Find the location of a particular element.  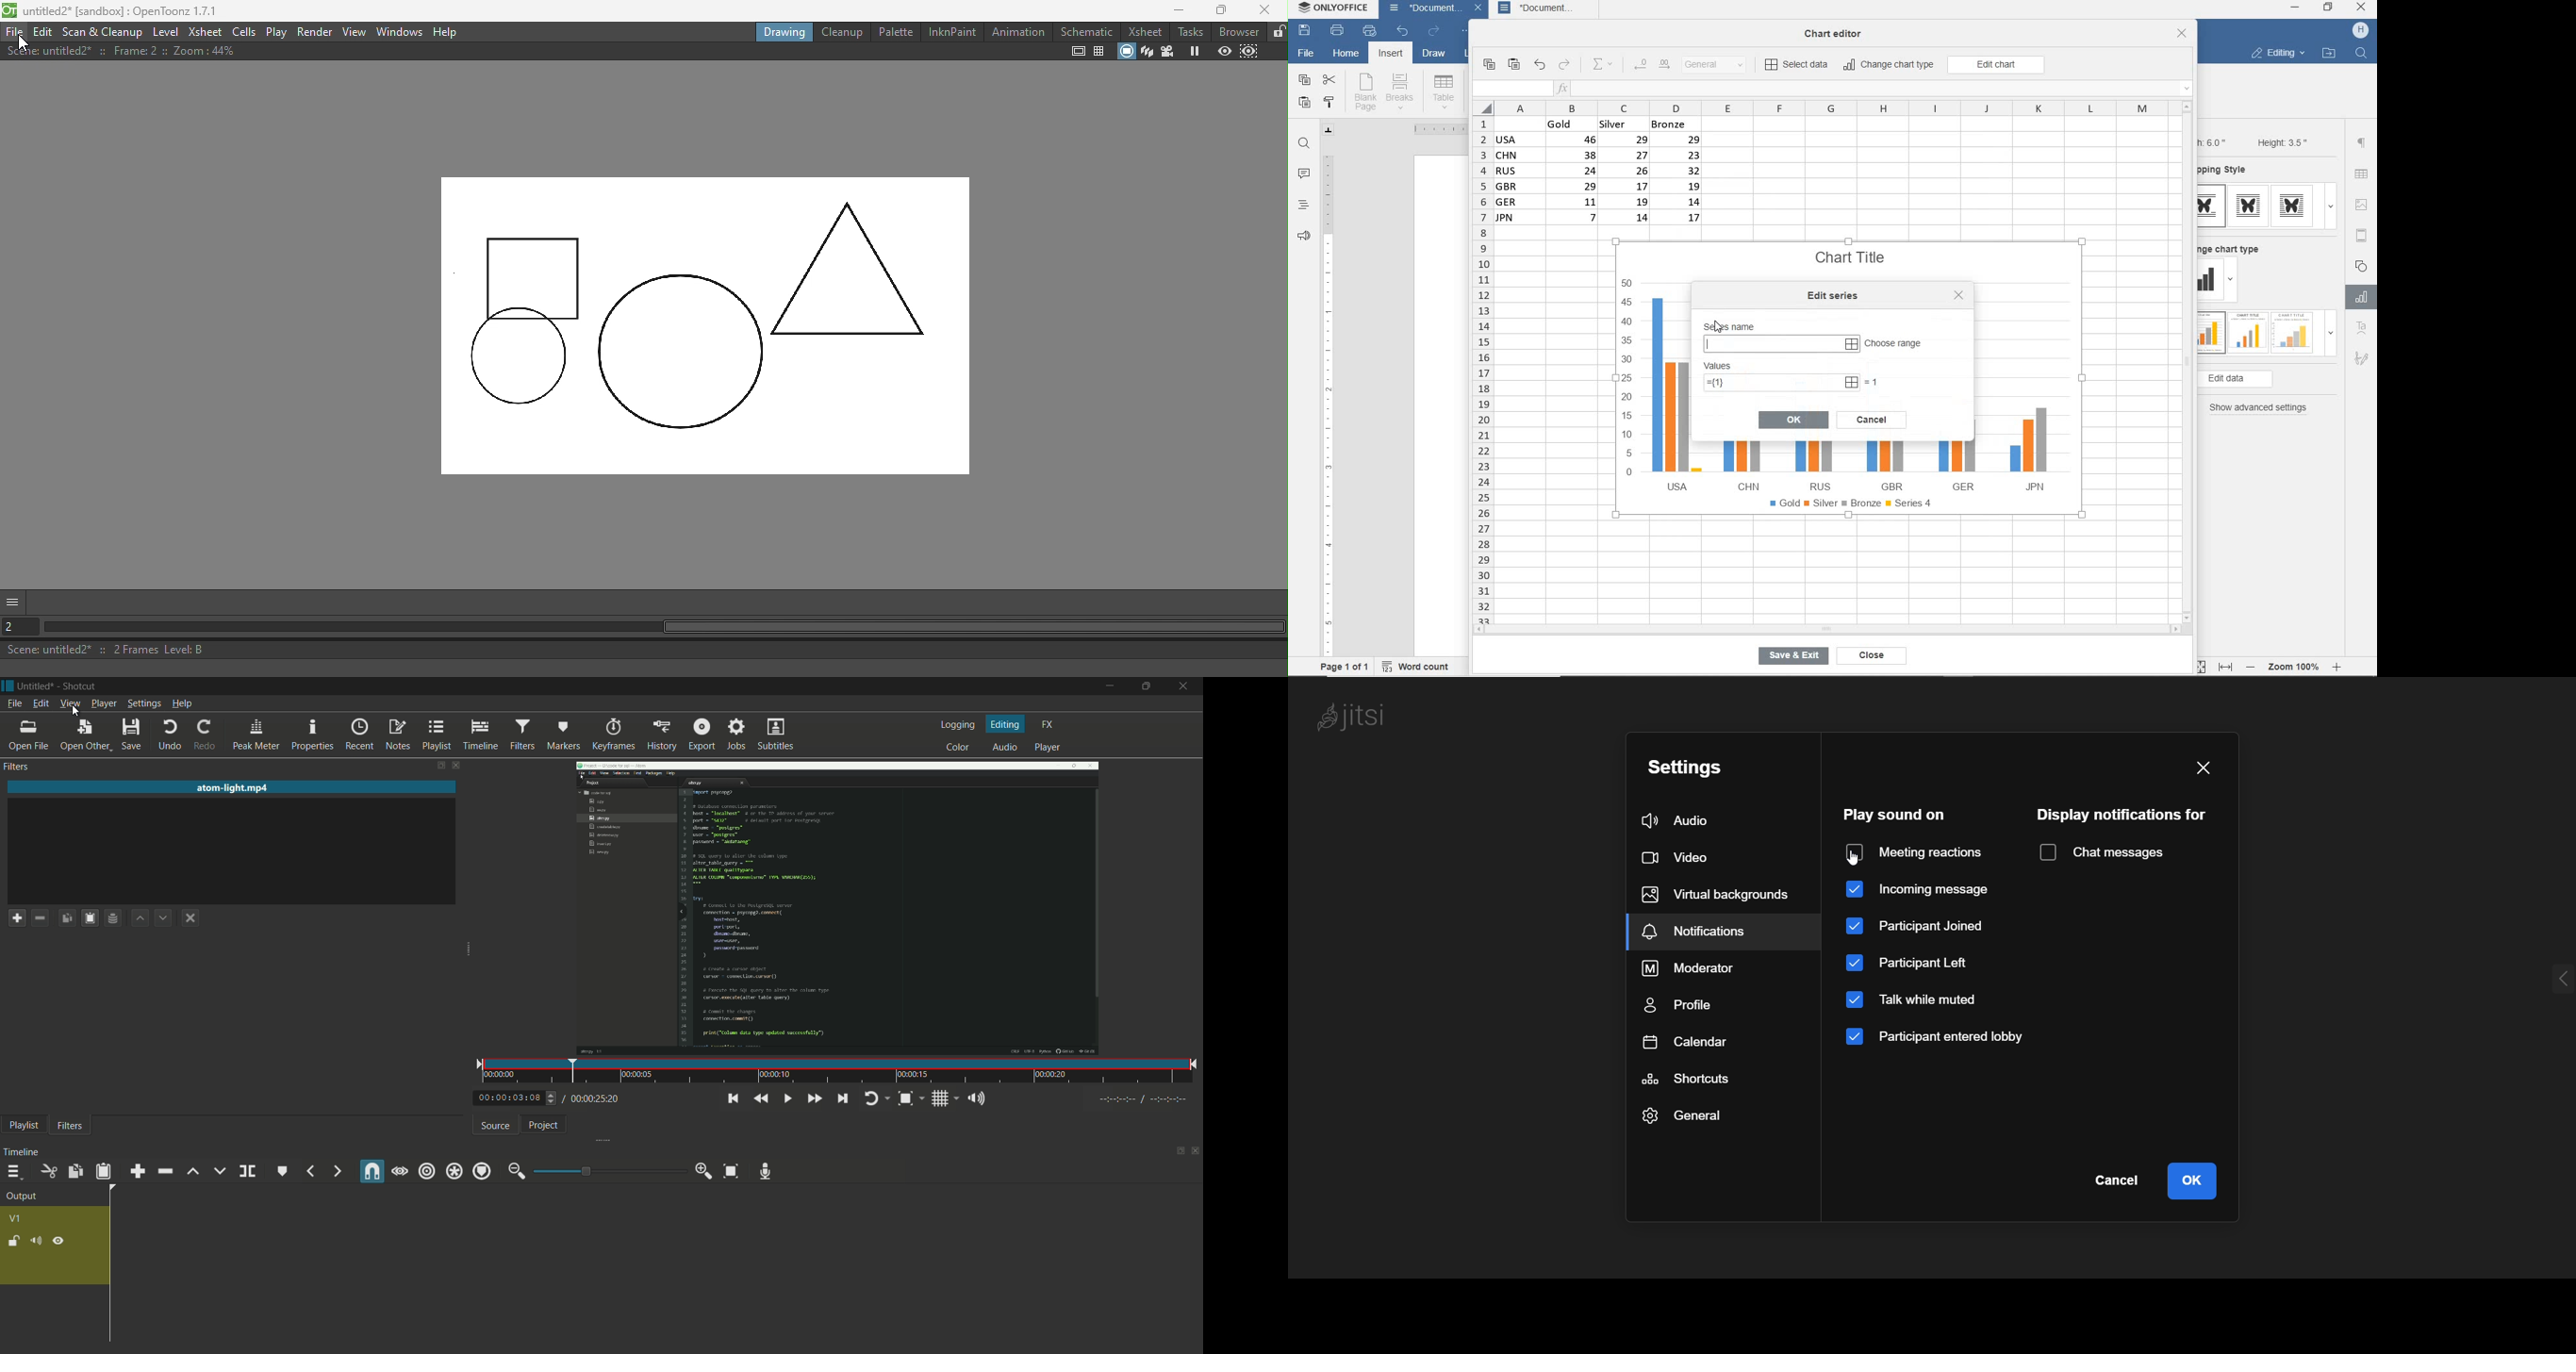

Signature settings is located at coordinates (2361, 361).